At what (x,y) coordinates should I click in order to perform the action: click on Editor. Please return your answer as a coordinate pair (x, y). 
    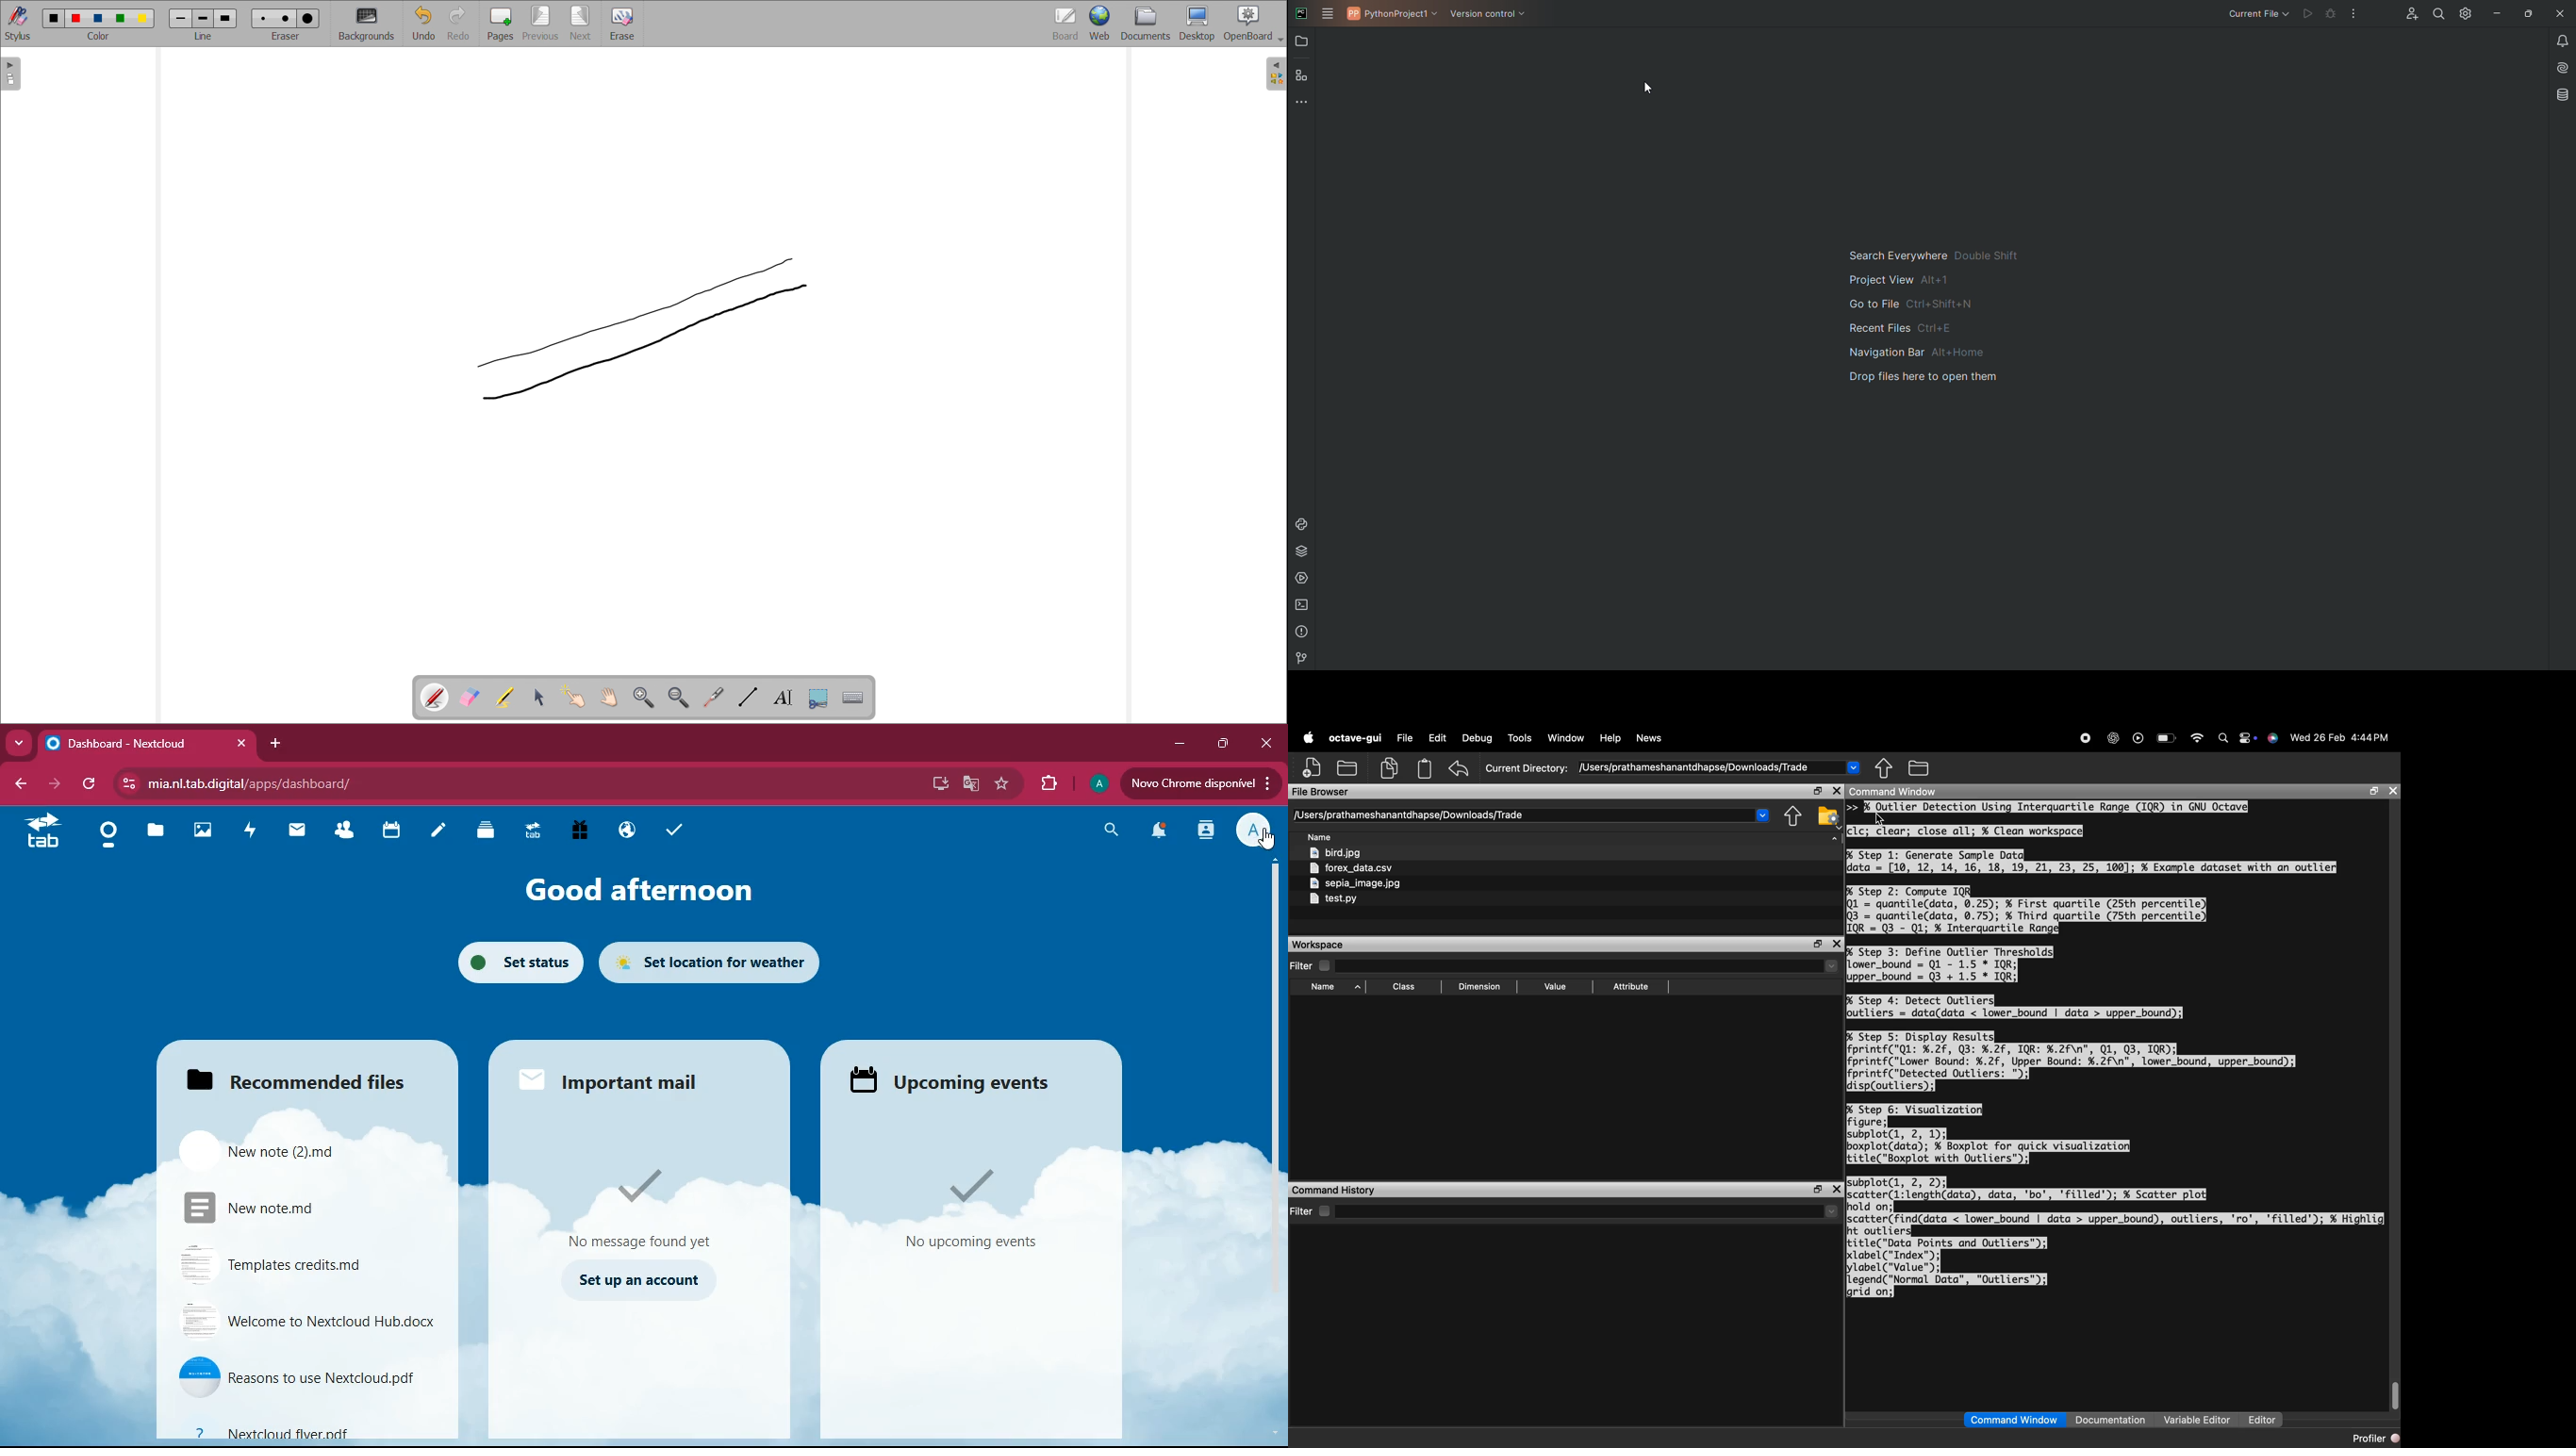
    Looking at the image, I should click on (2262, 1420).